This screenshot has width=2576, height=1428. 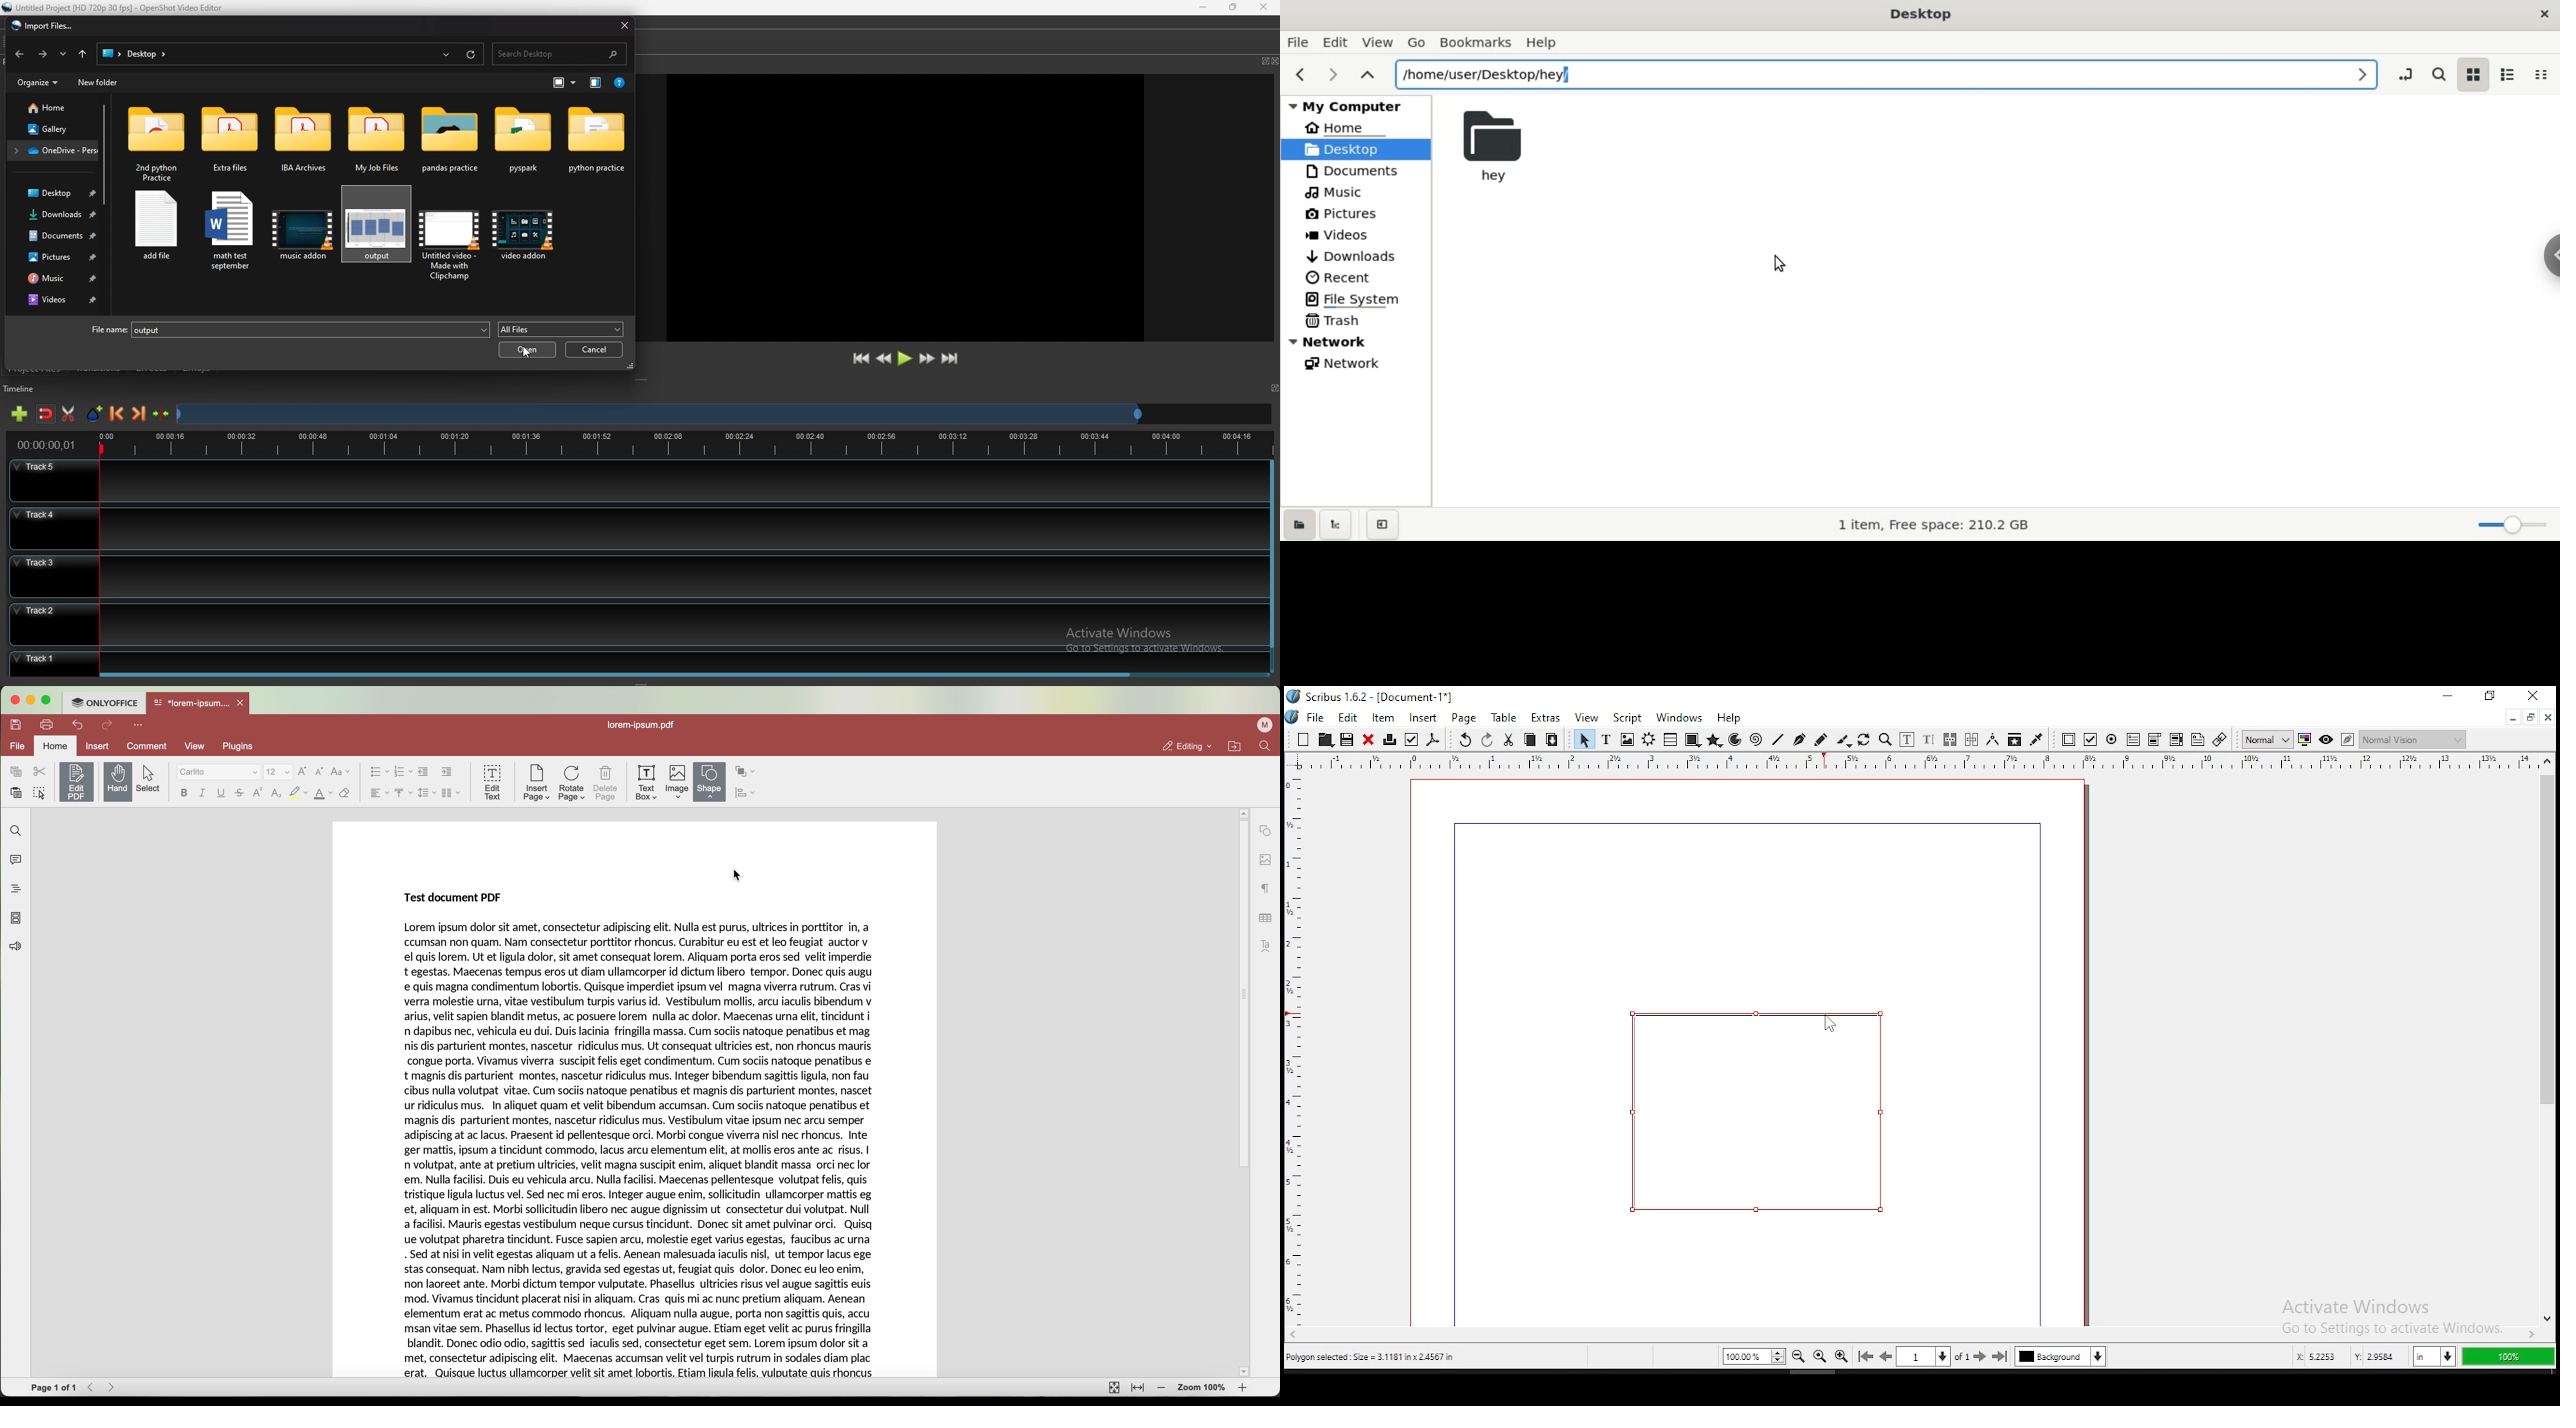 I want to click on image frame, so click(x=1627, y=739).